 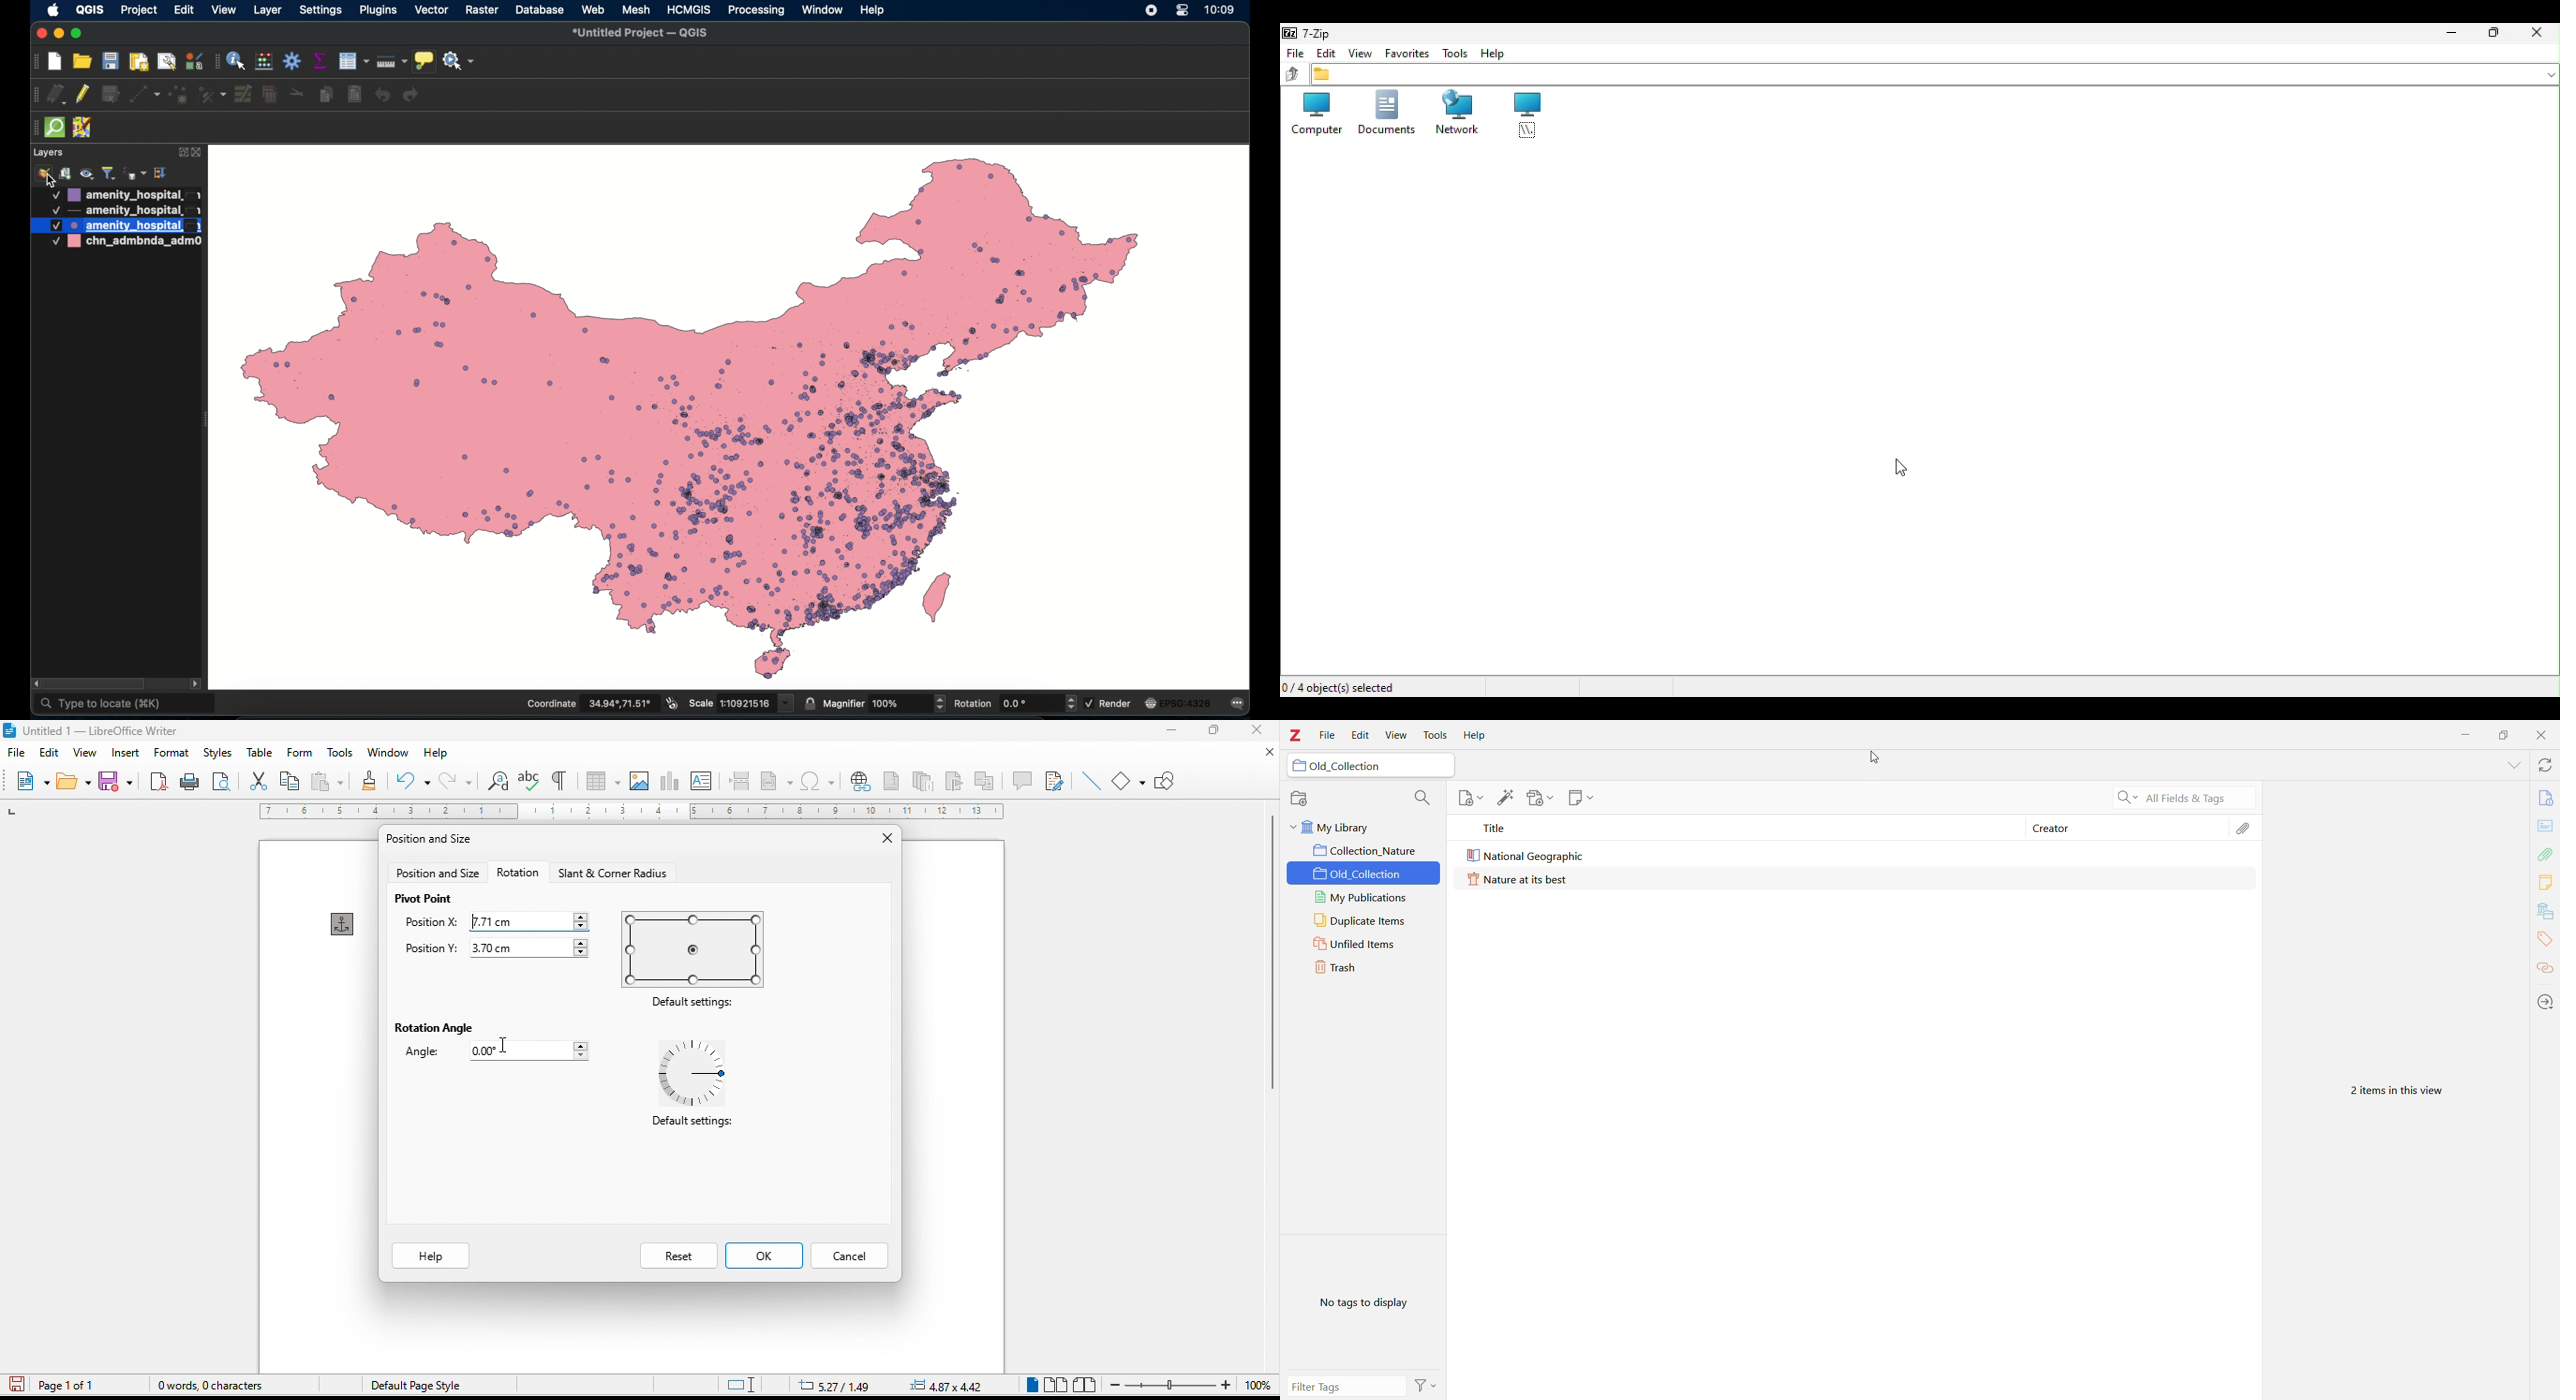 I want to click on lock scale, so click(x=809, y=704).